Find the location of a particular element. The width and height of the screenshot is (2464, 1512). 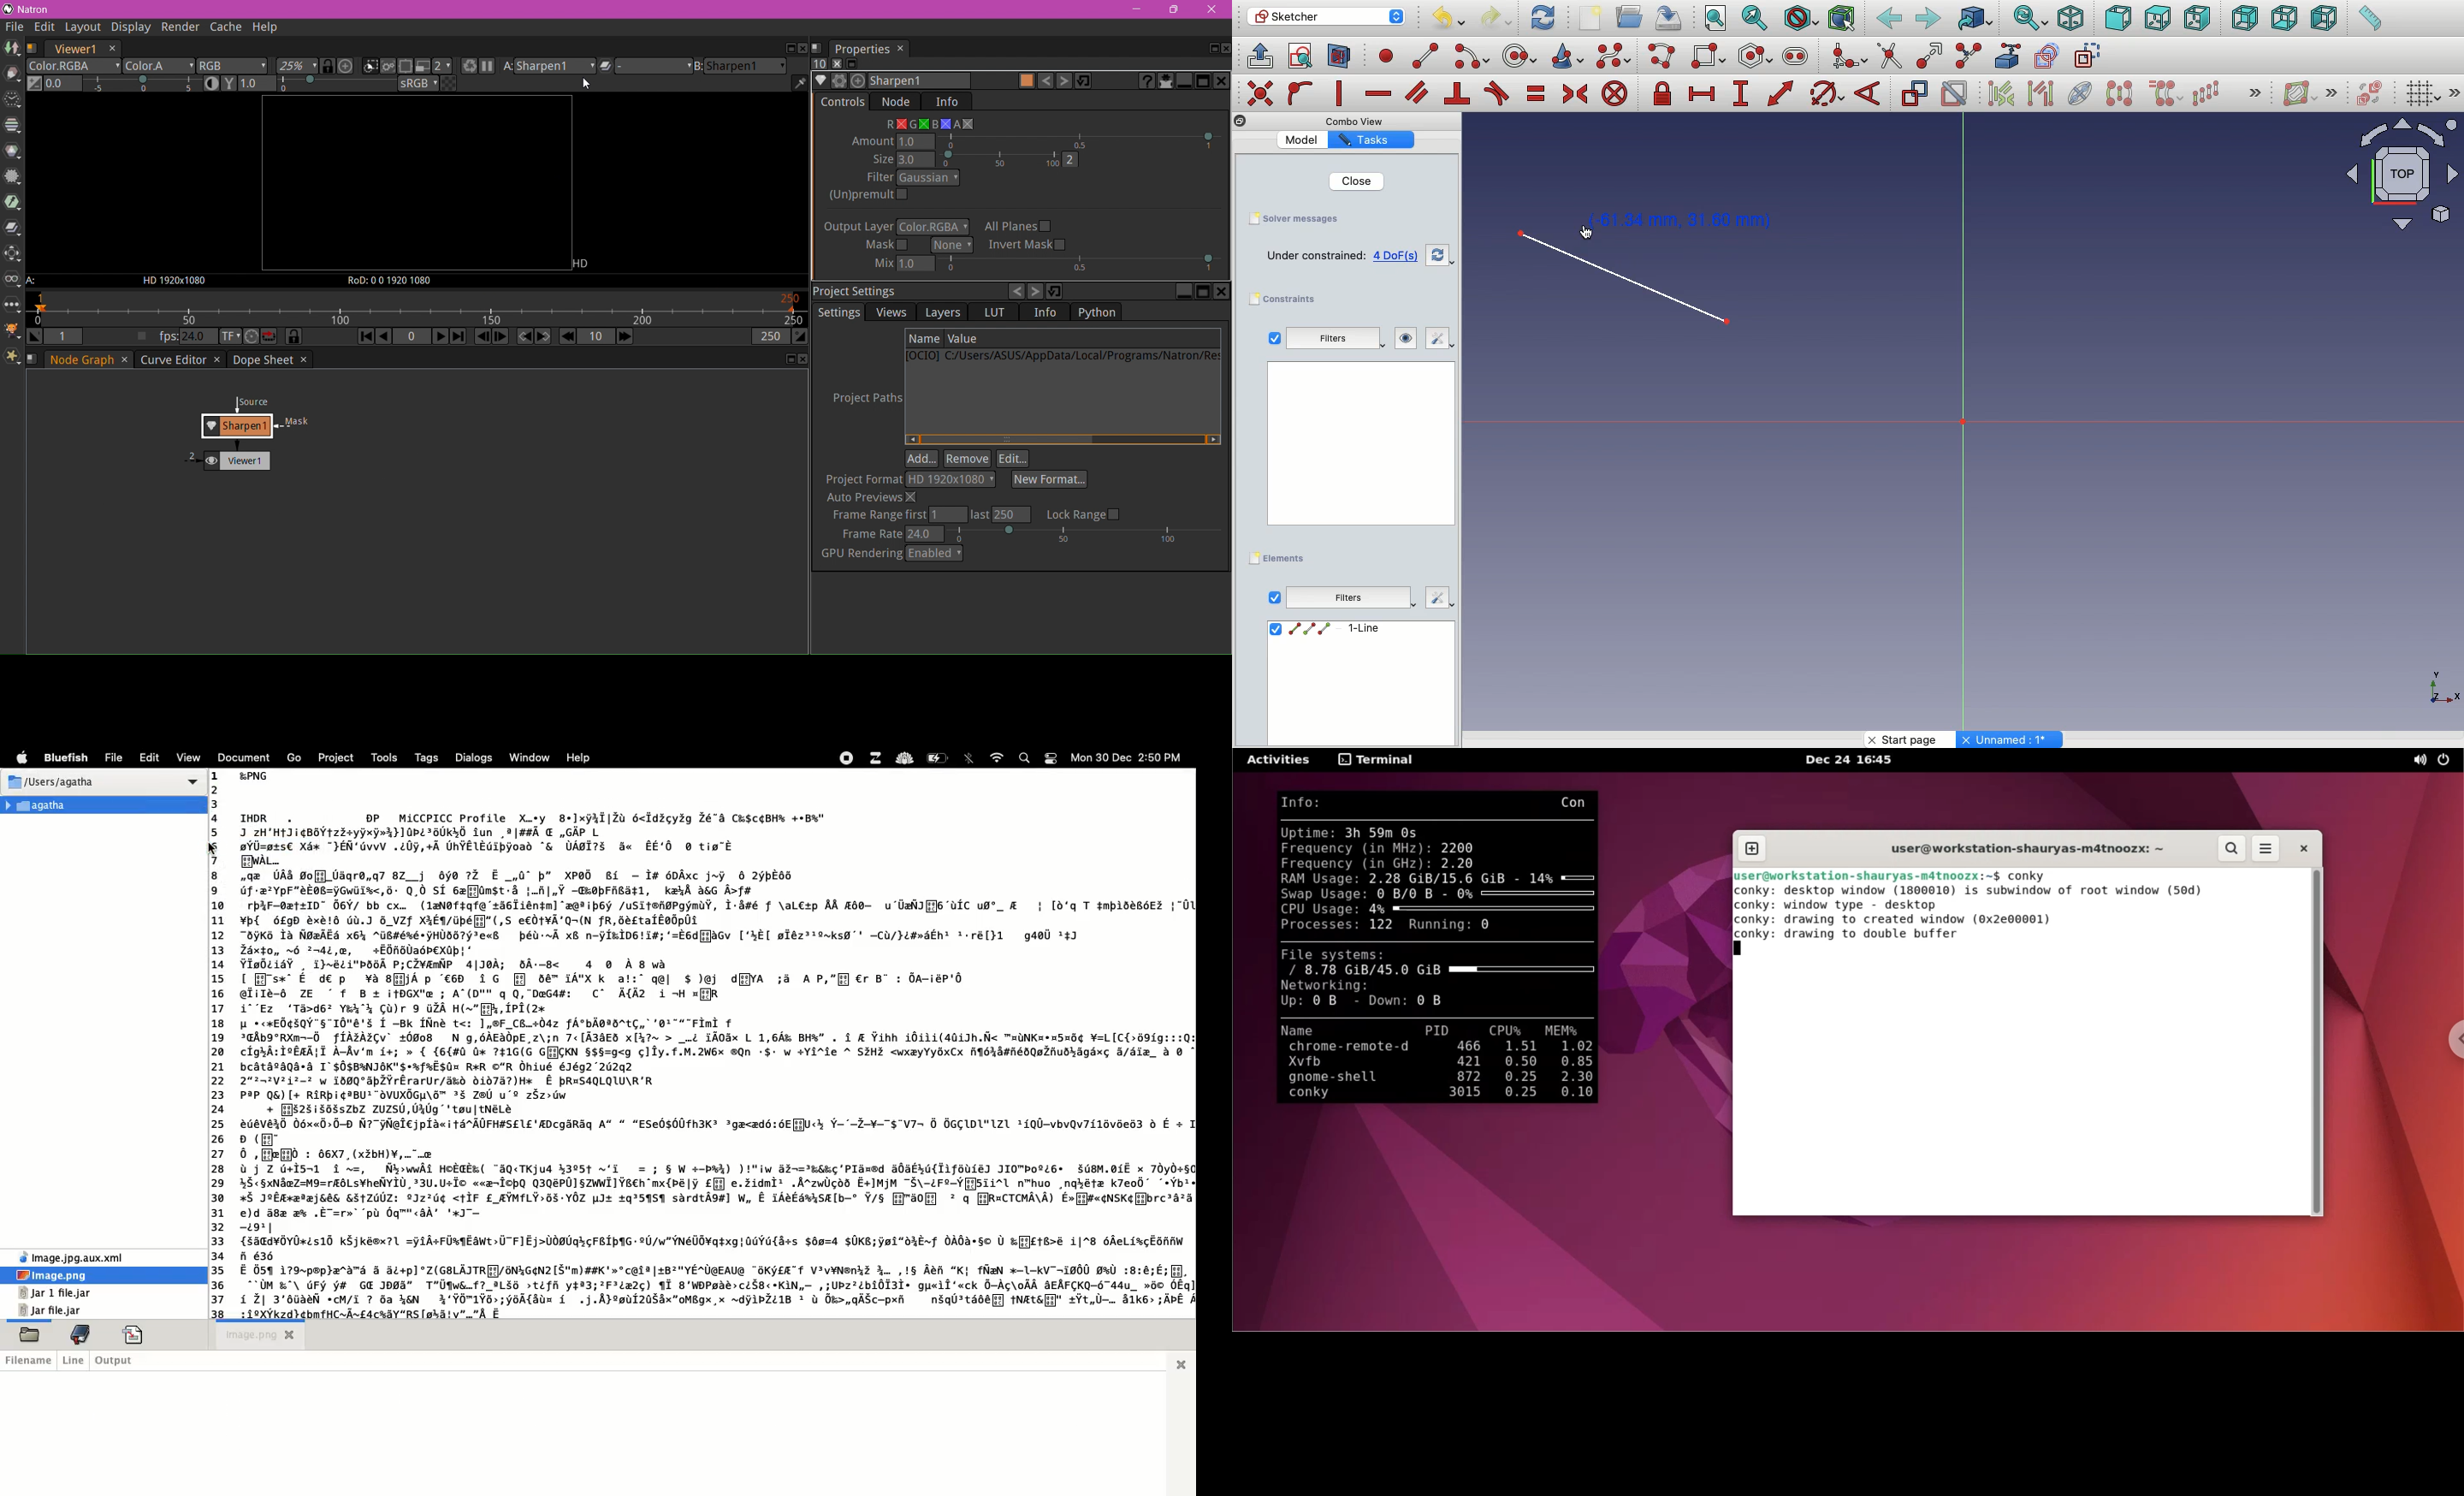

Data is located at coordinates (1359, 682).